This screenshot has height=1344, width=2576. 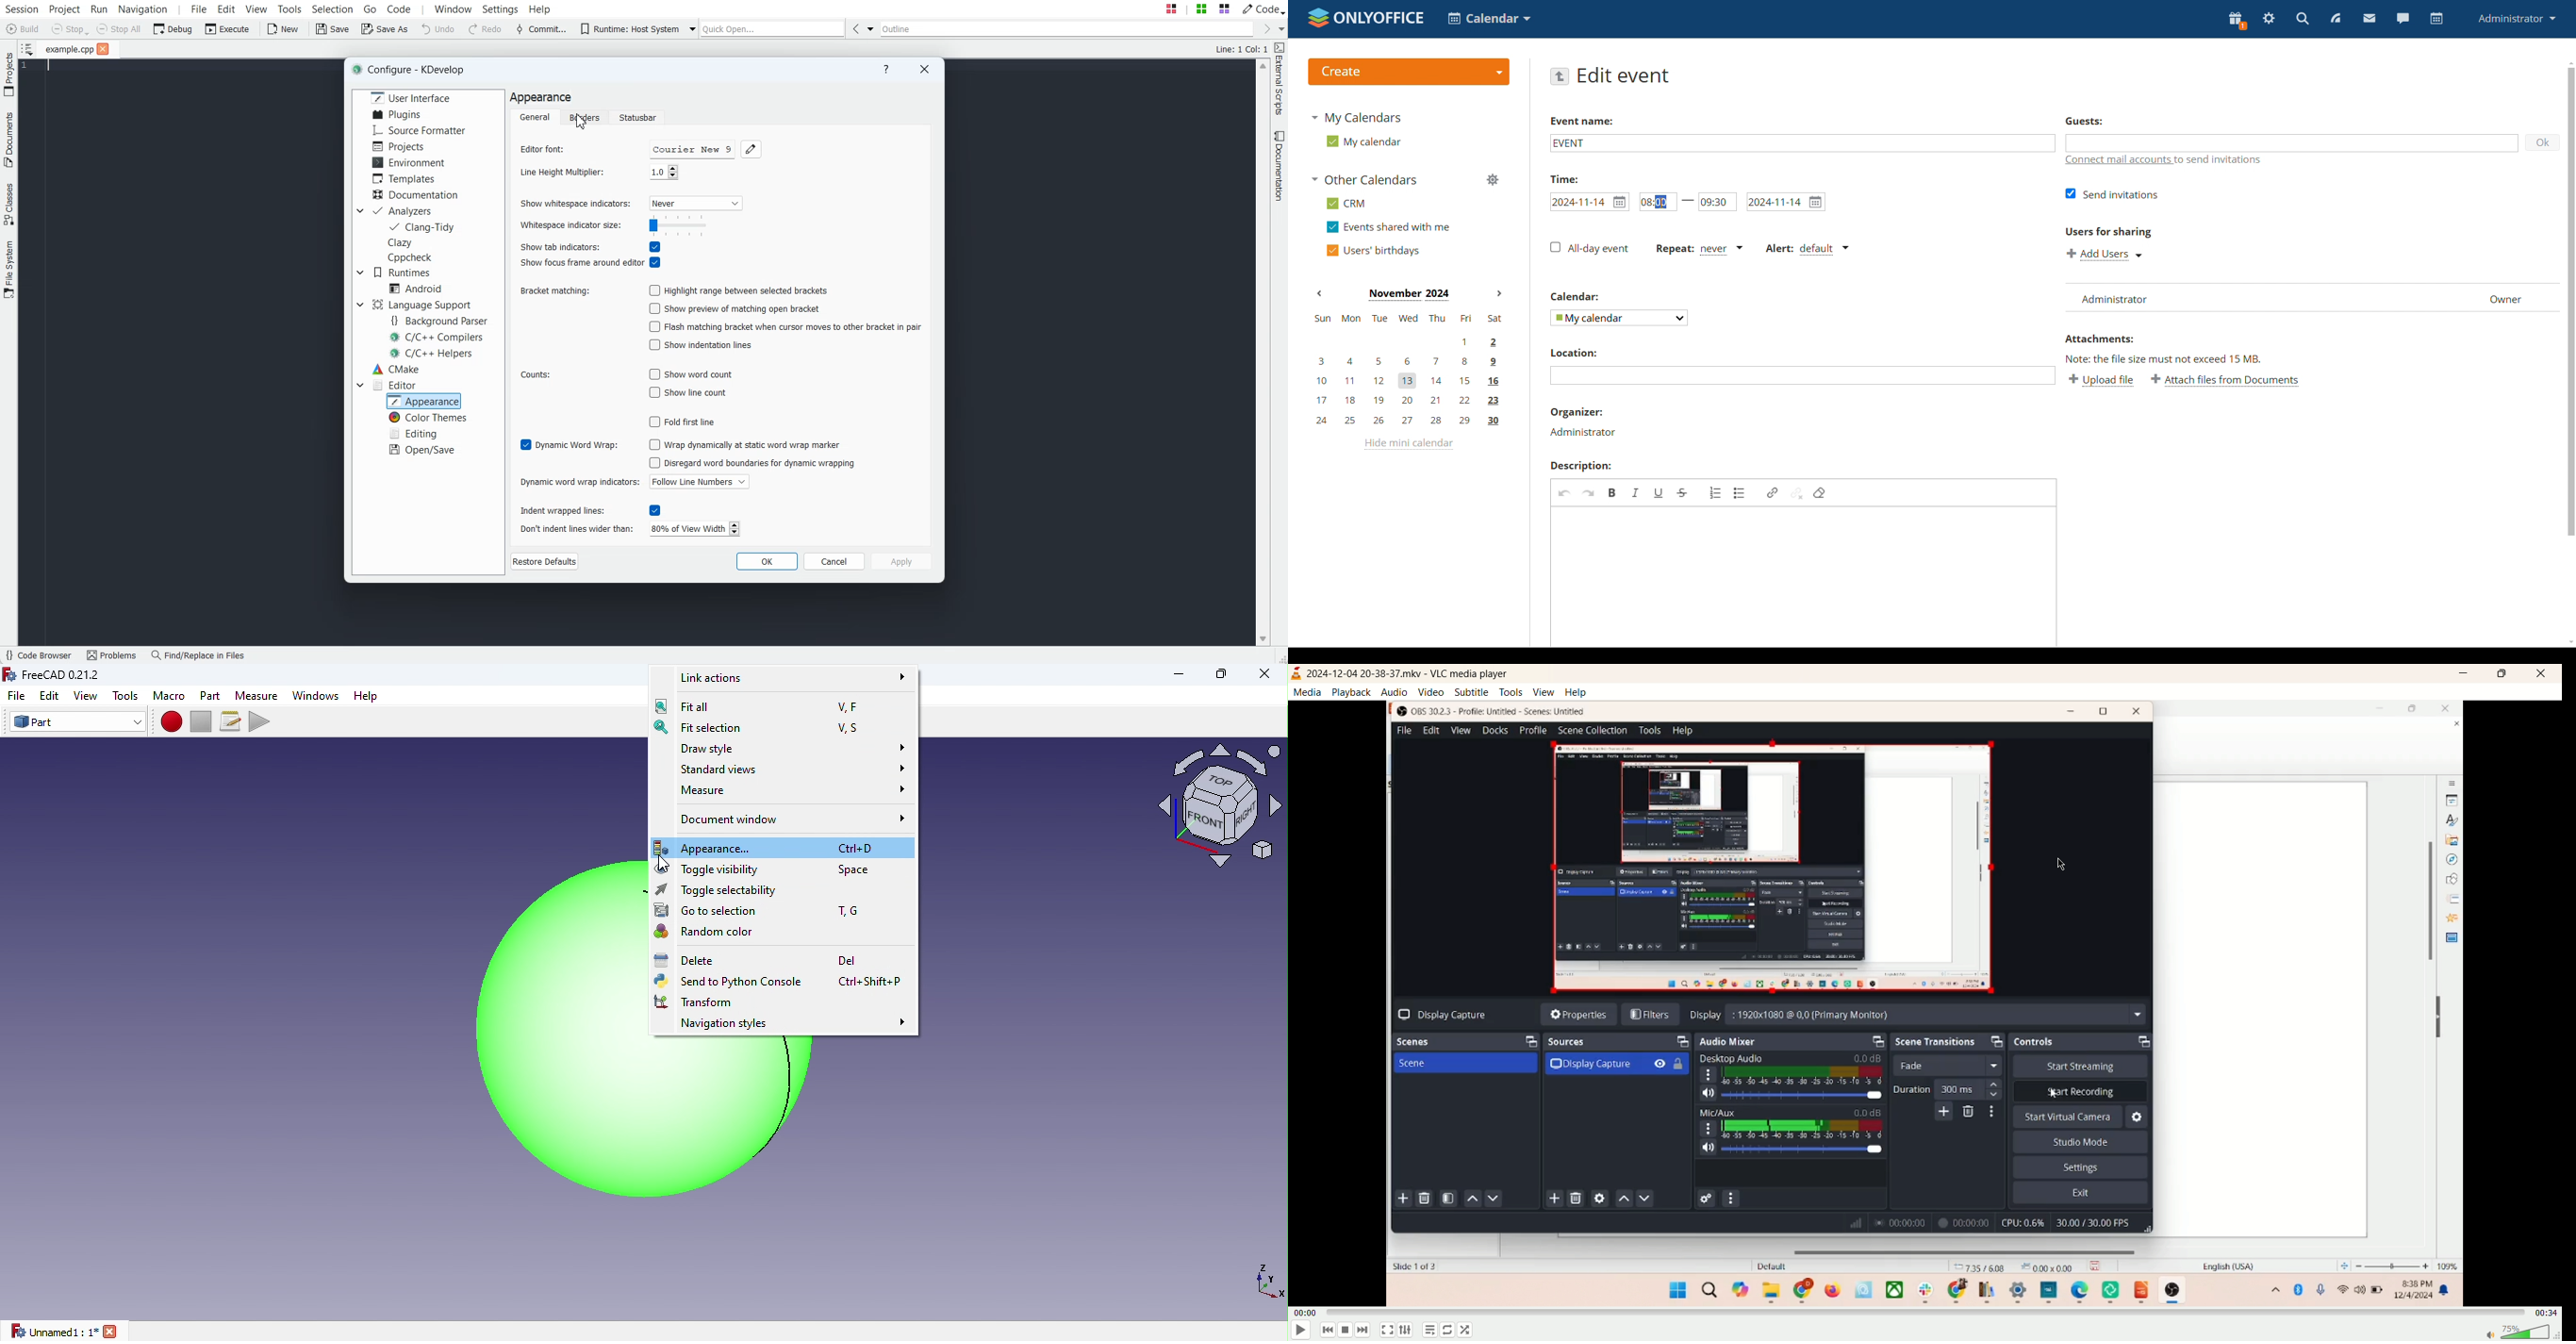 I want to click on File, so click(x=13, y=696).